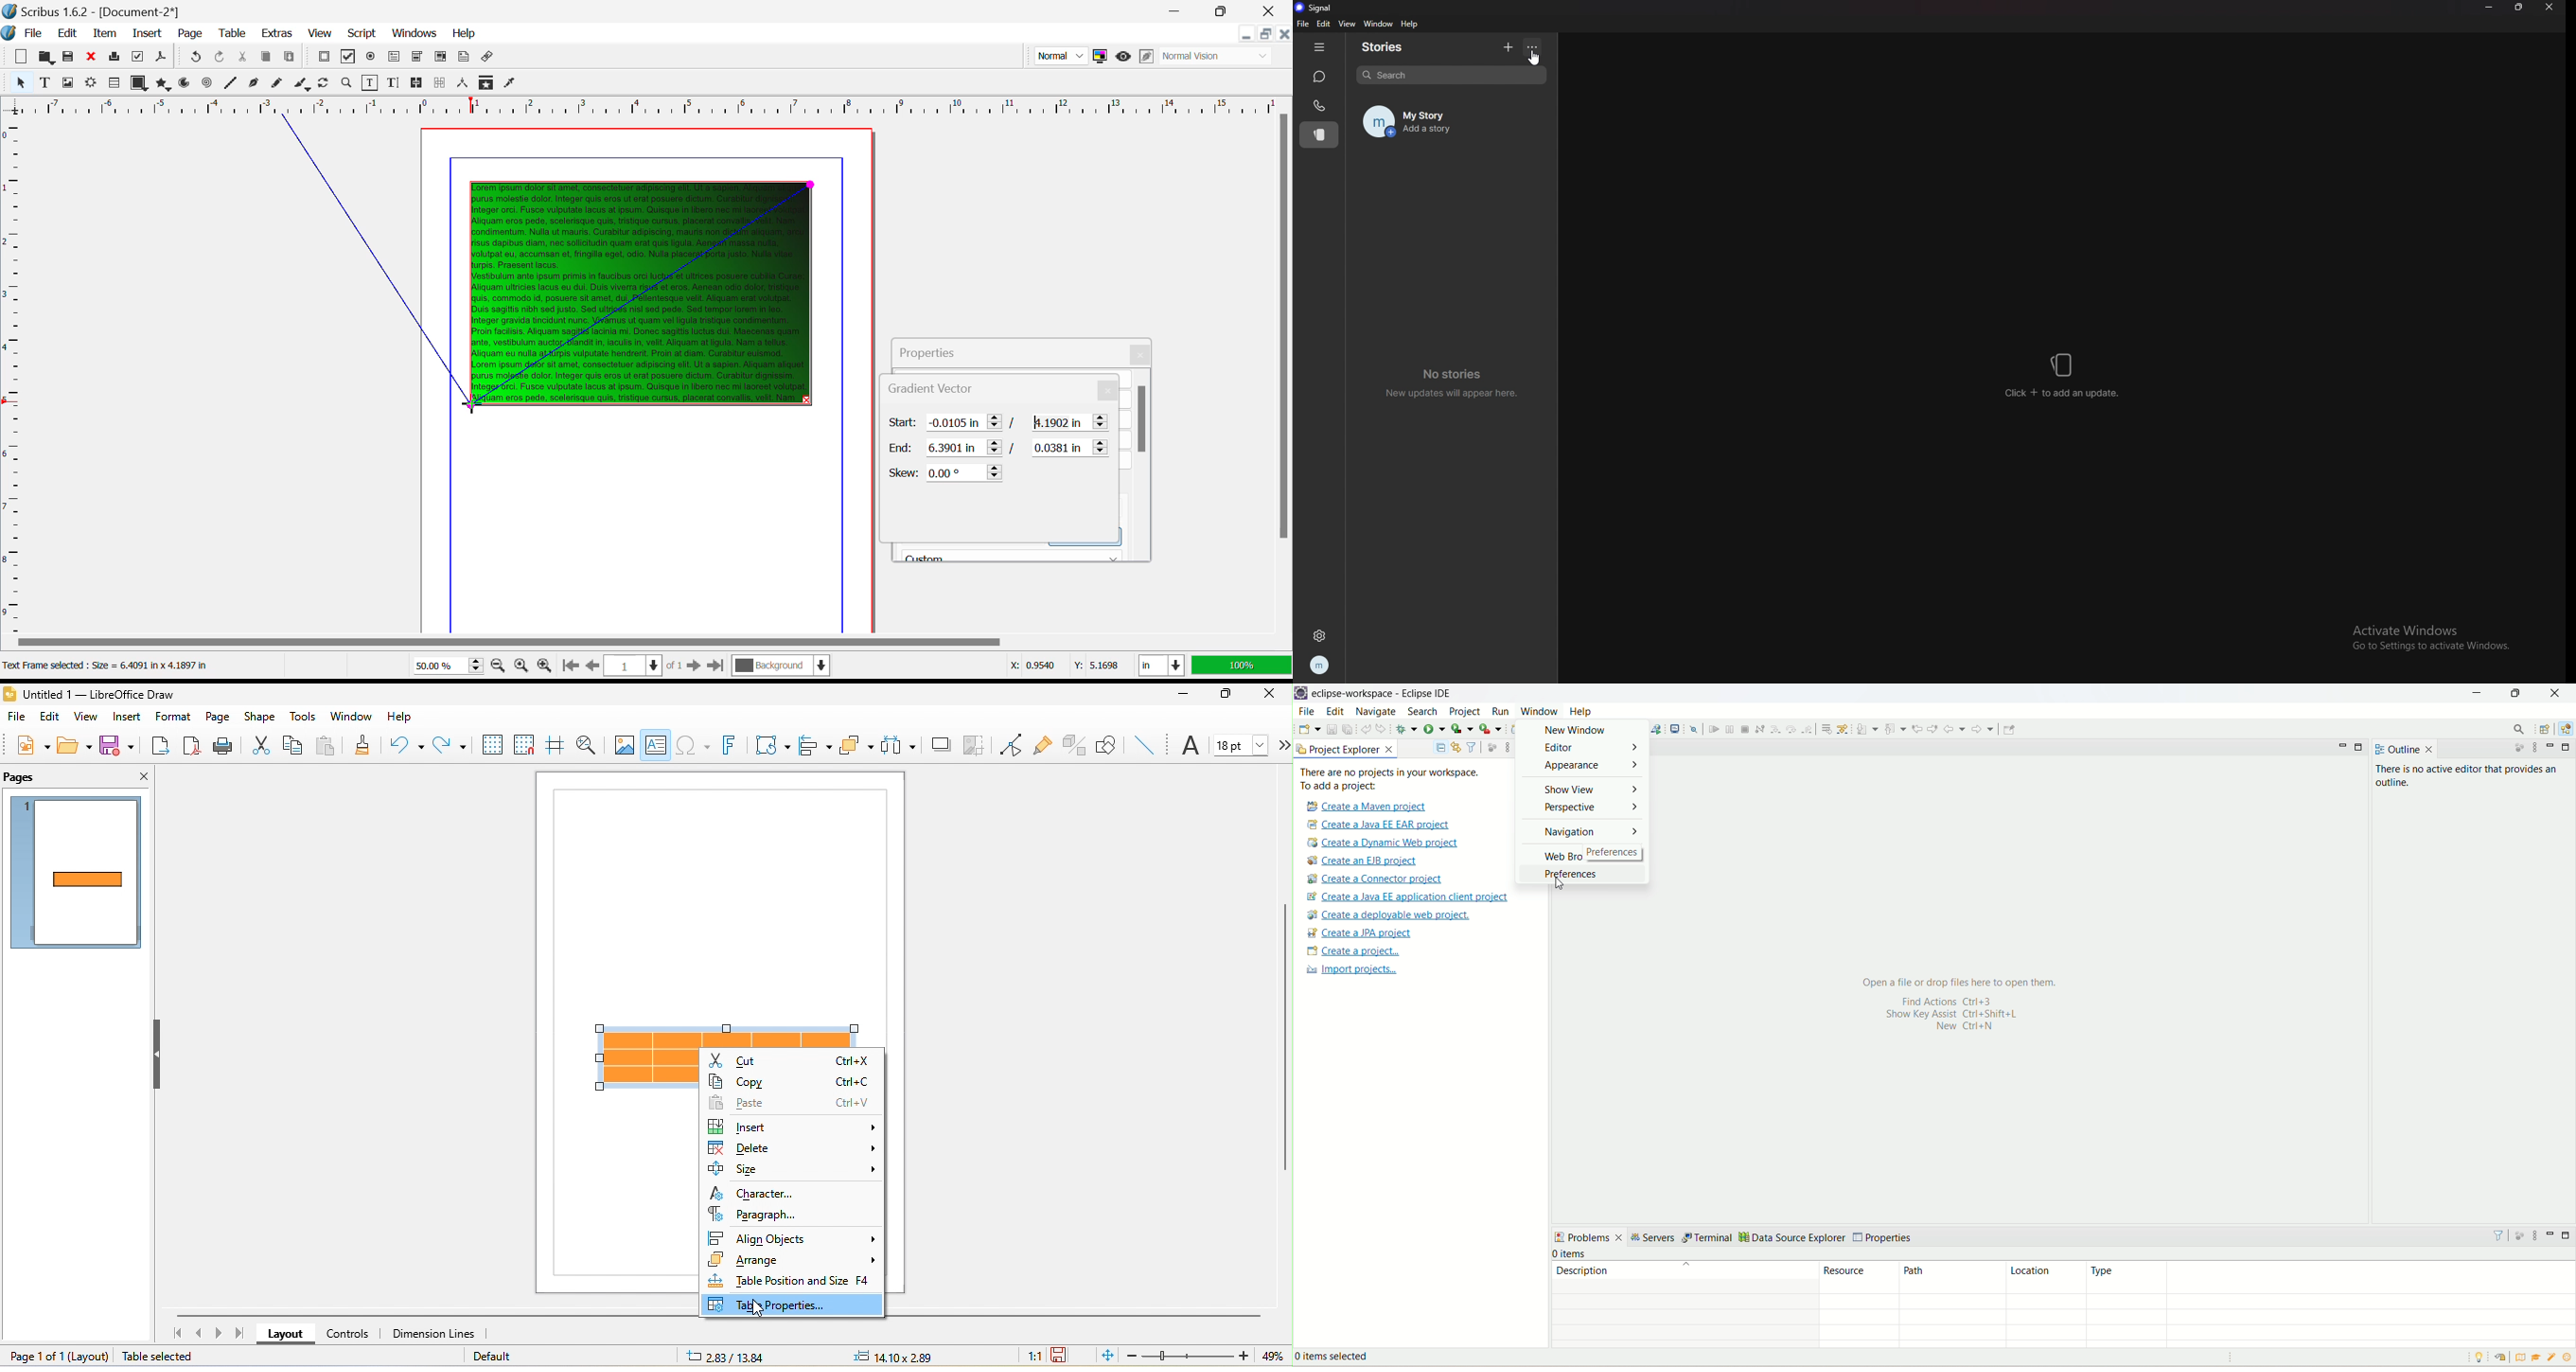 The height and width of the screenshot is (1372, 2576). Describe the element at coordinates (667, 105) in the screenshot. I see `Vertical Page Margin` at that location.